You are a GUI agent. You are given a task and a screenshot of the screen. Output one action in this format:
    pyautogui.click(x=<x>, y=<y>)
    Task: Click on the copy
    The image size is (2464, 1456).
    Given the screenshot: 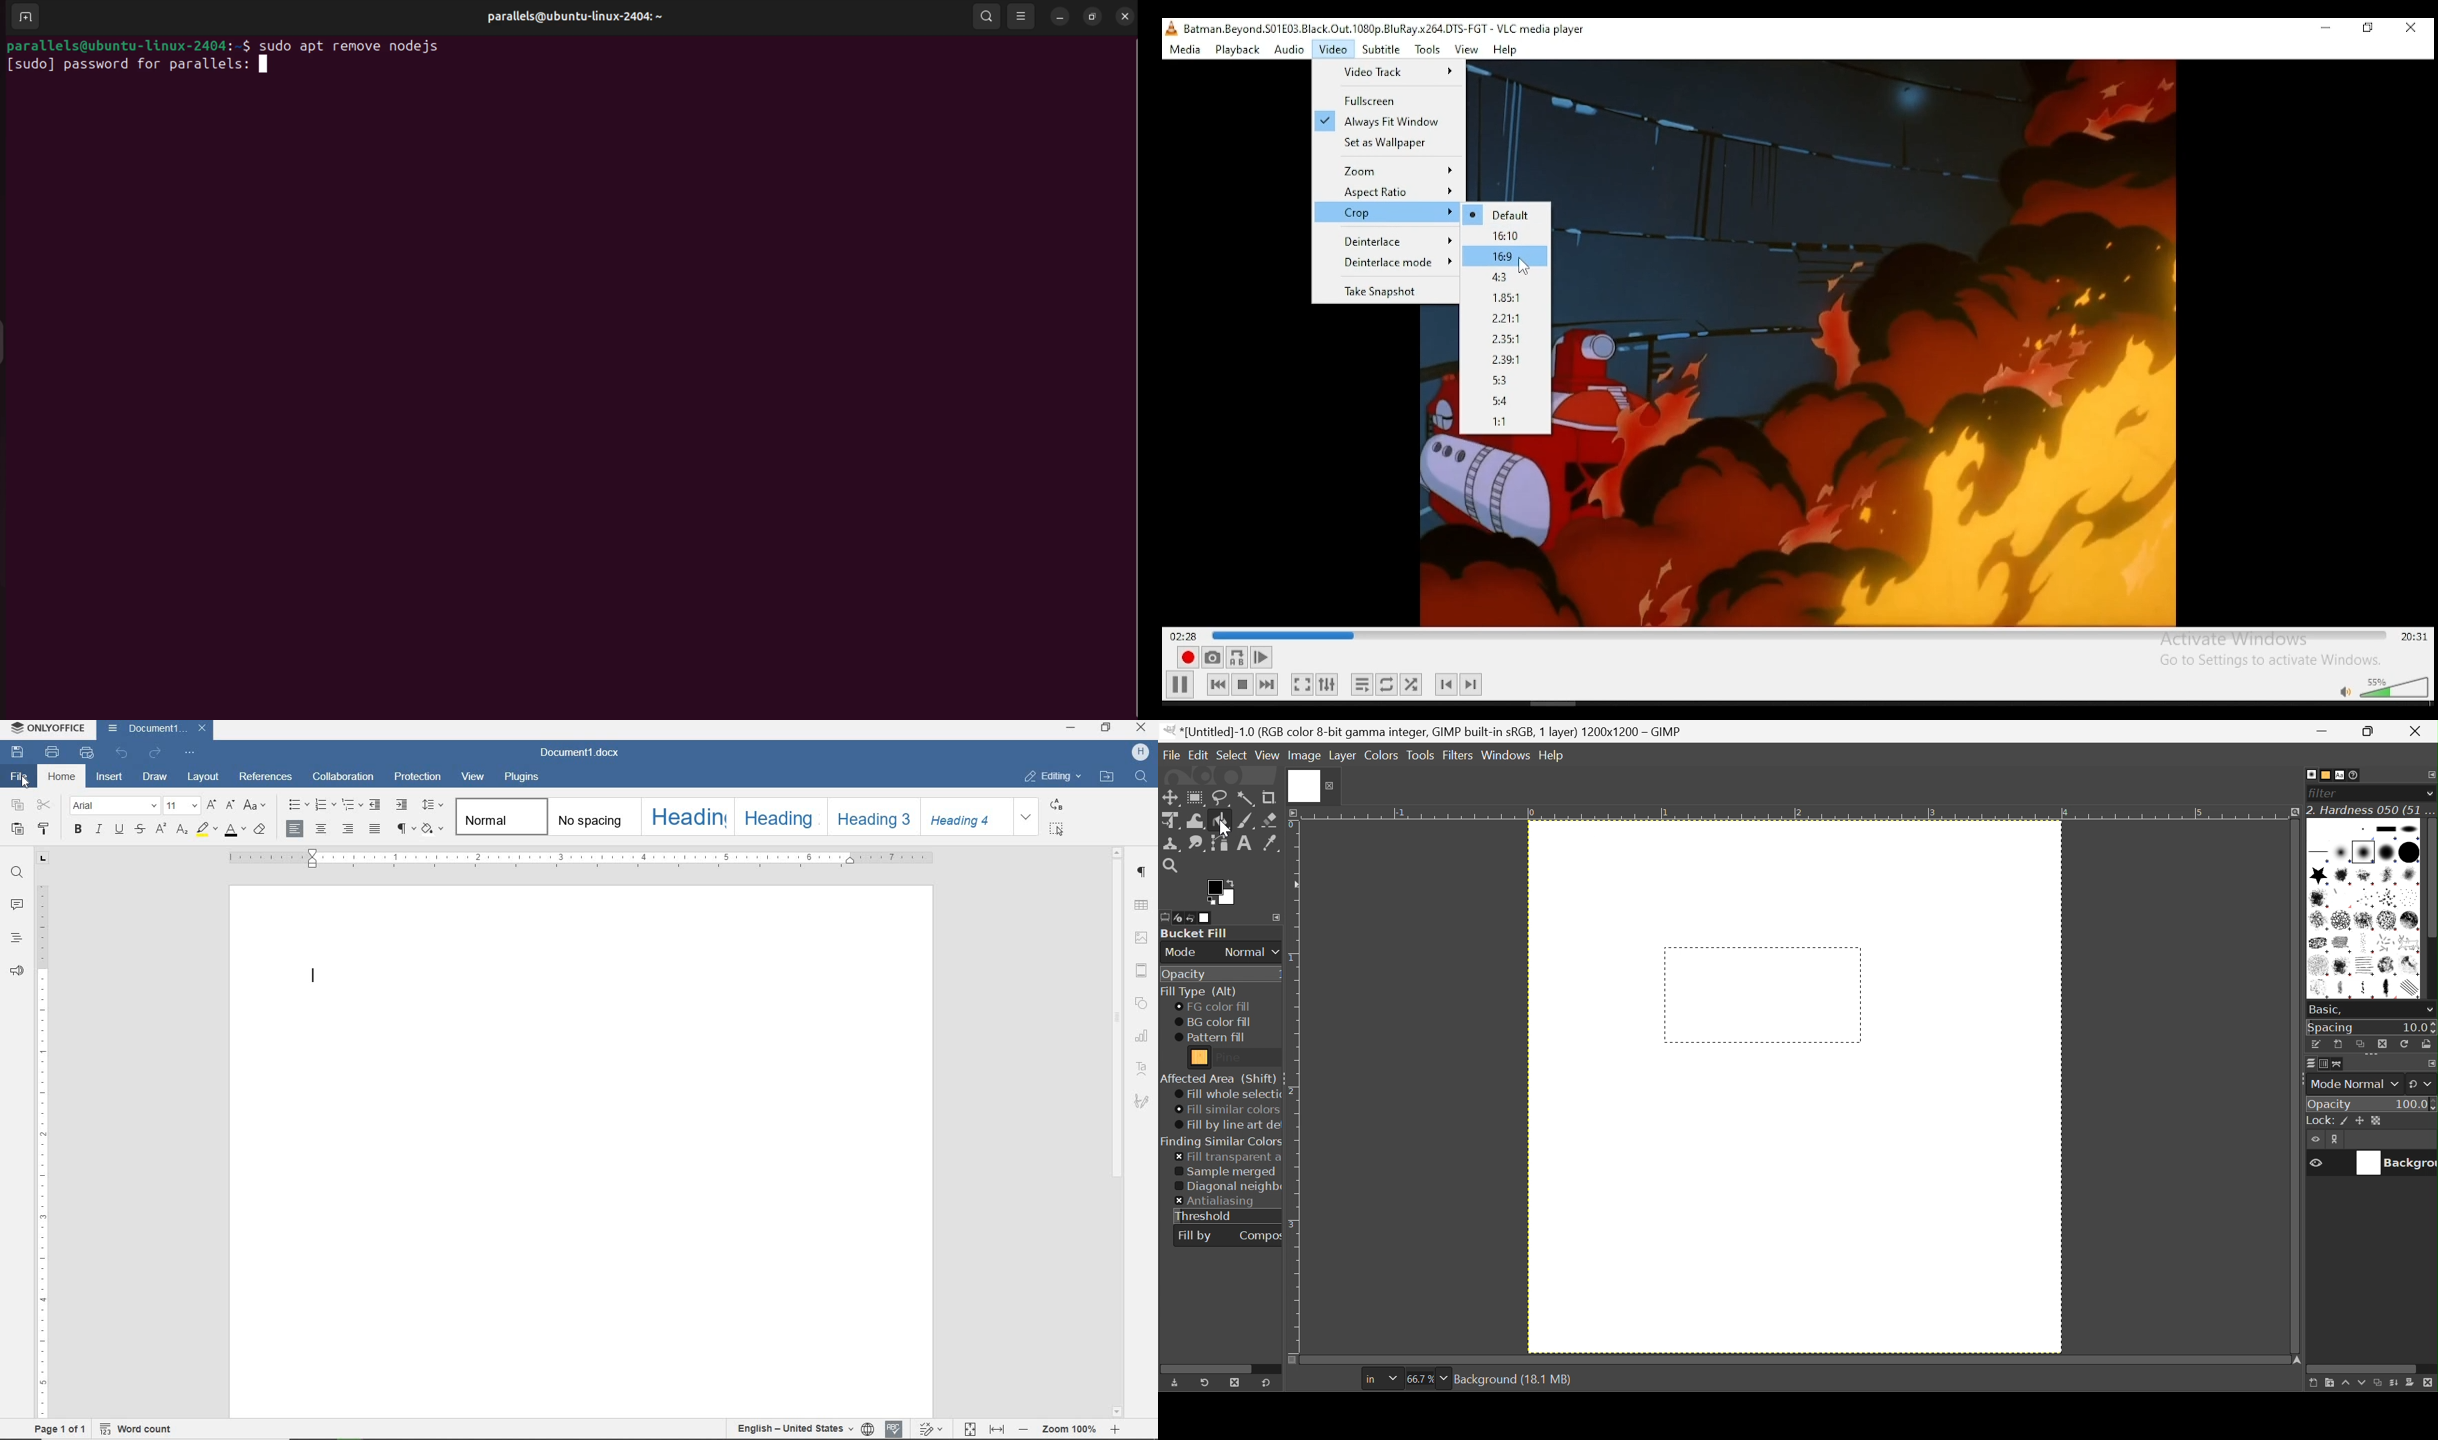 What is the action you would take?
    pyautogui.click(x=18, y=806)
    